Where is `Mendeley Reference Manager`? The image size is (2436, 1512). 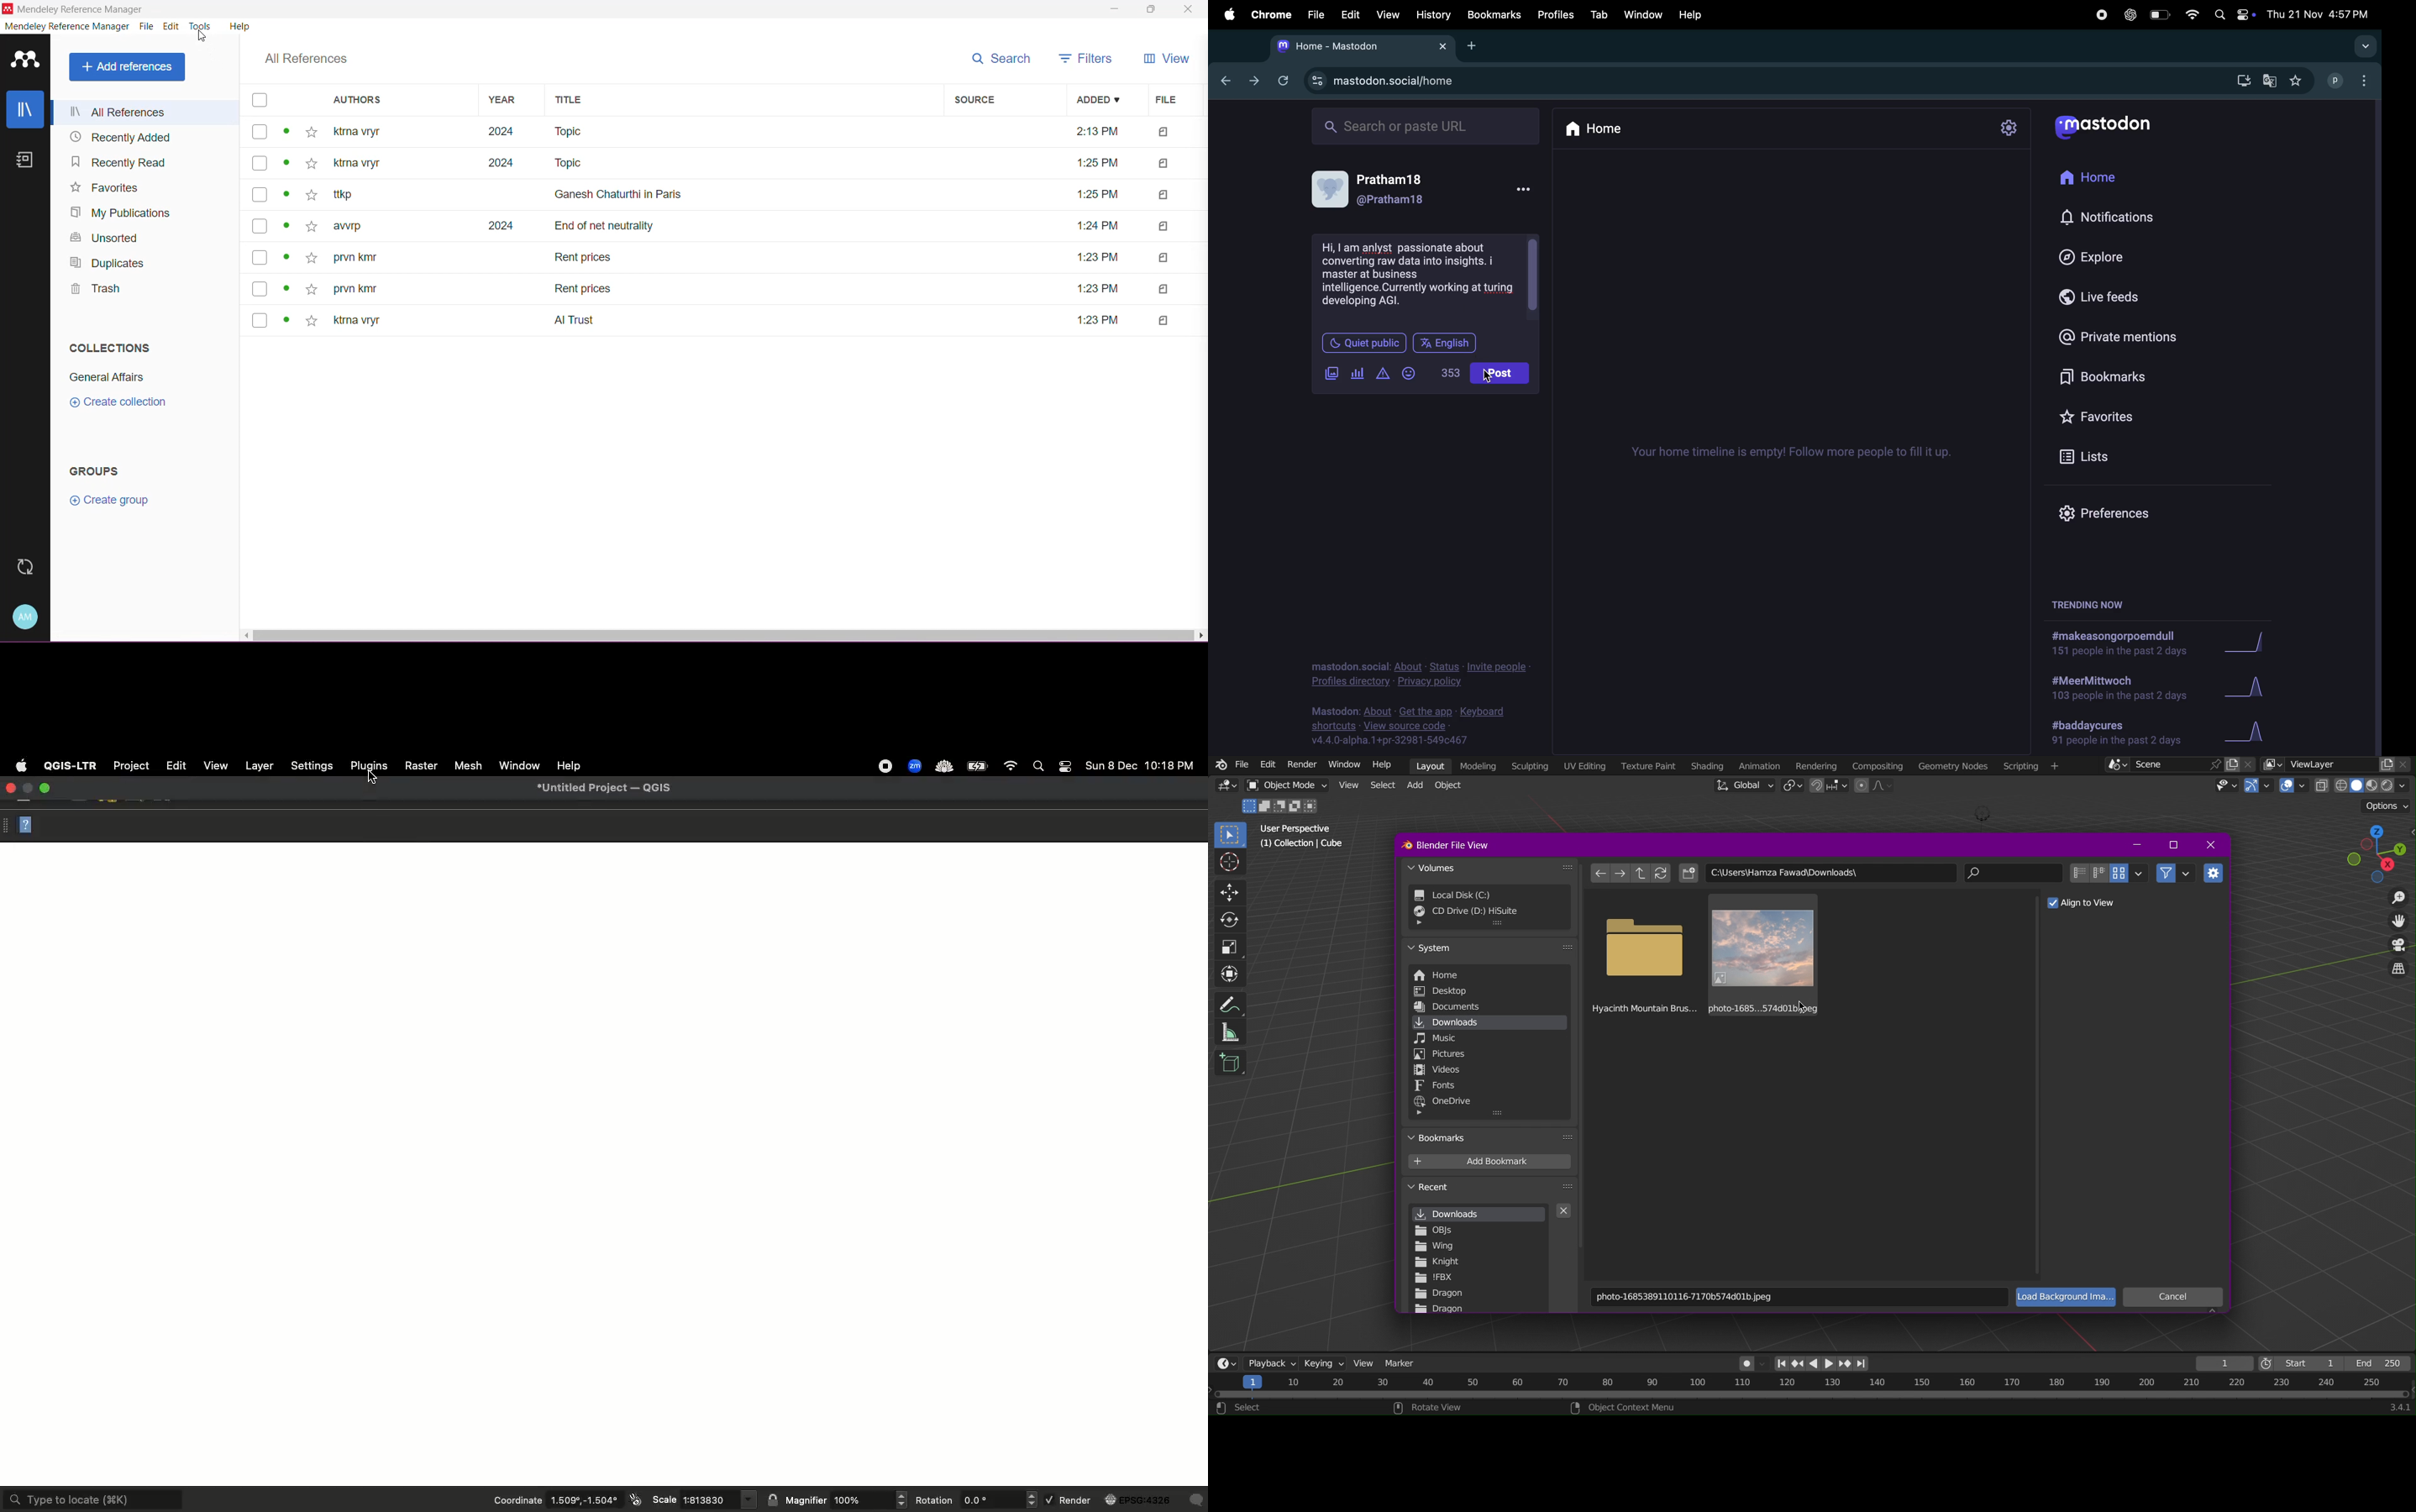
Mendeley Reference Manager is located at coordinates (67, 28).